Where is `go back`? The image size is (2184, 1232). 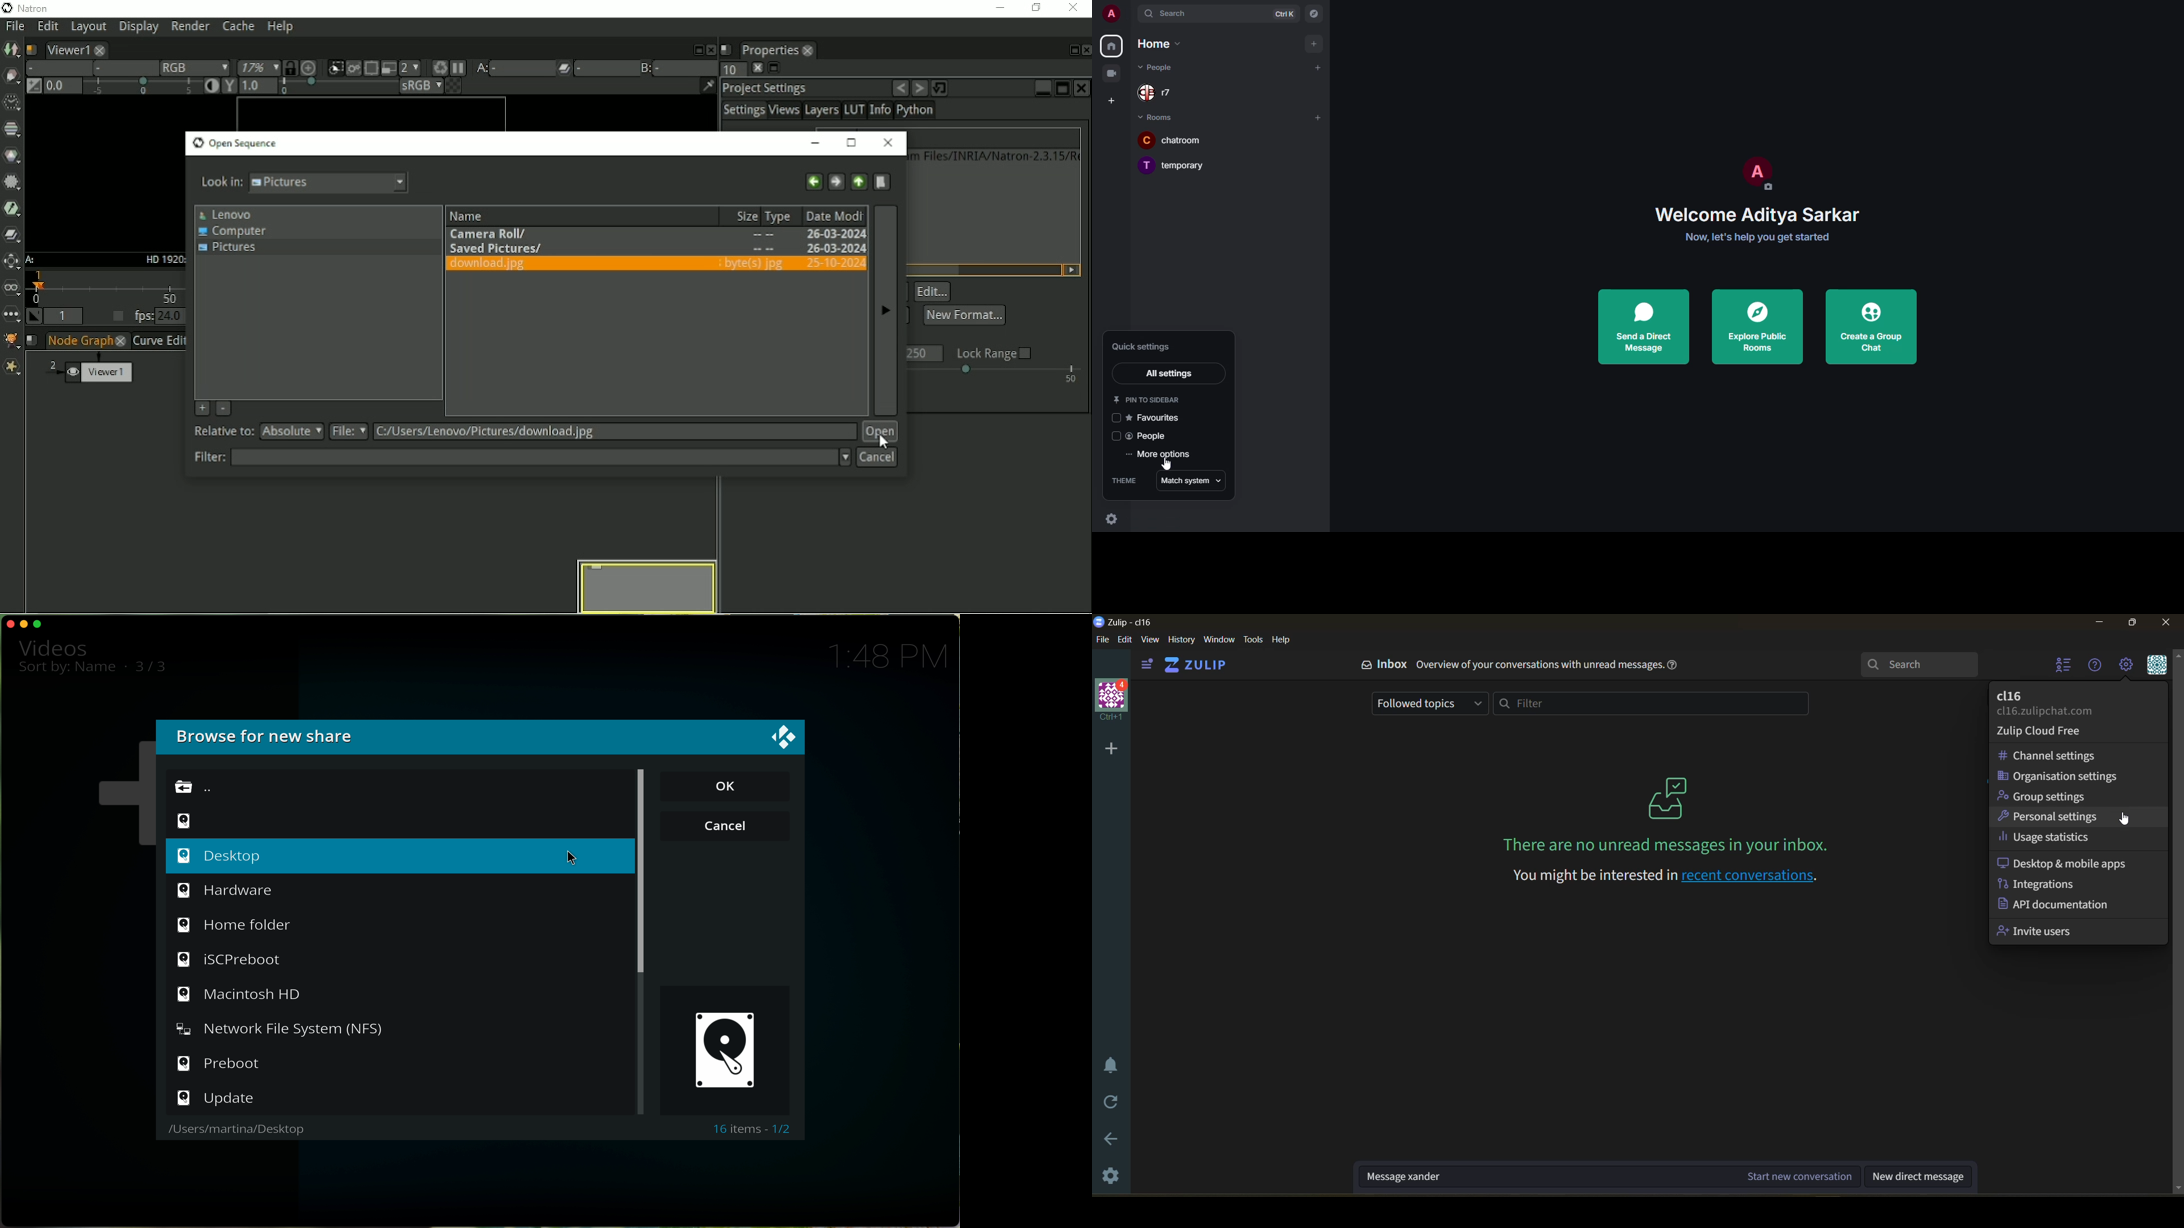
go back is located at coordinates (1111, 1138).